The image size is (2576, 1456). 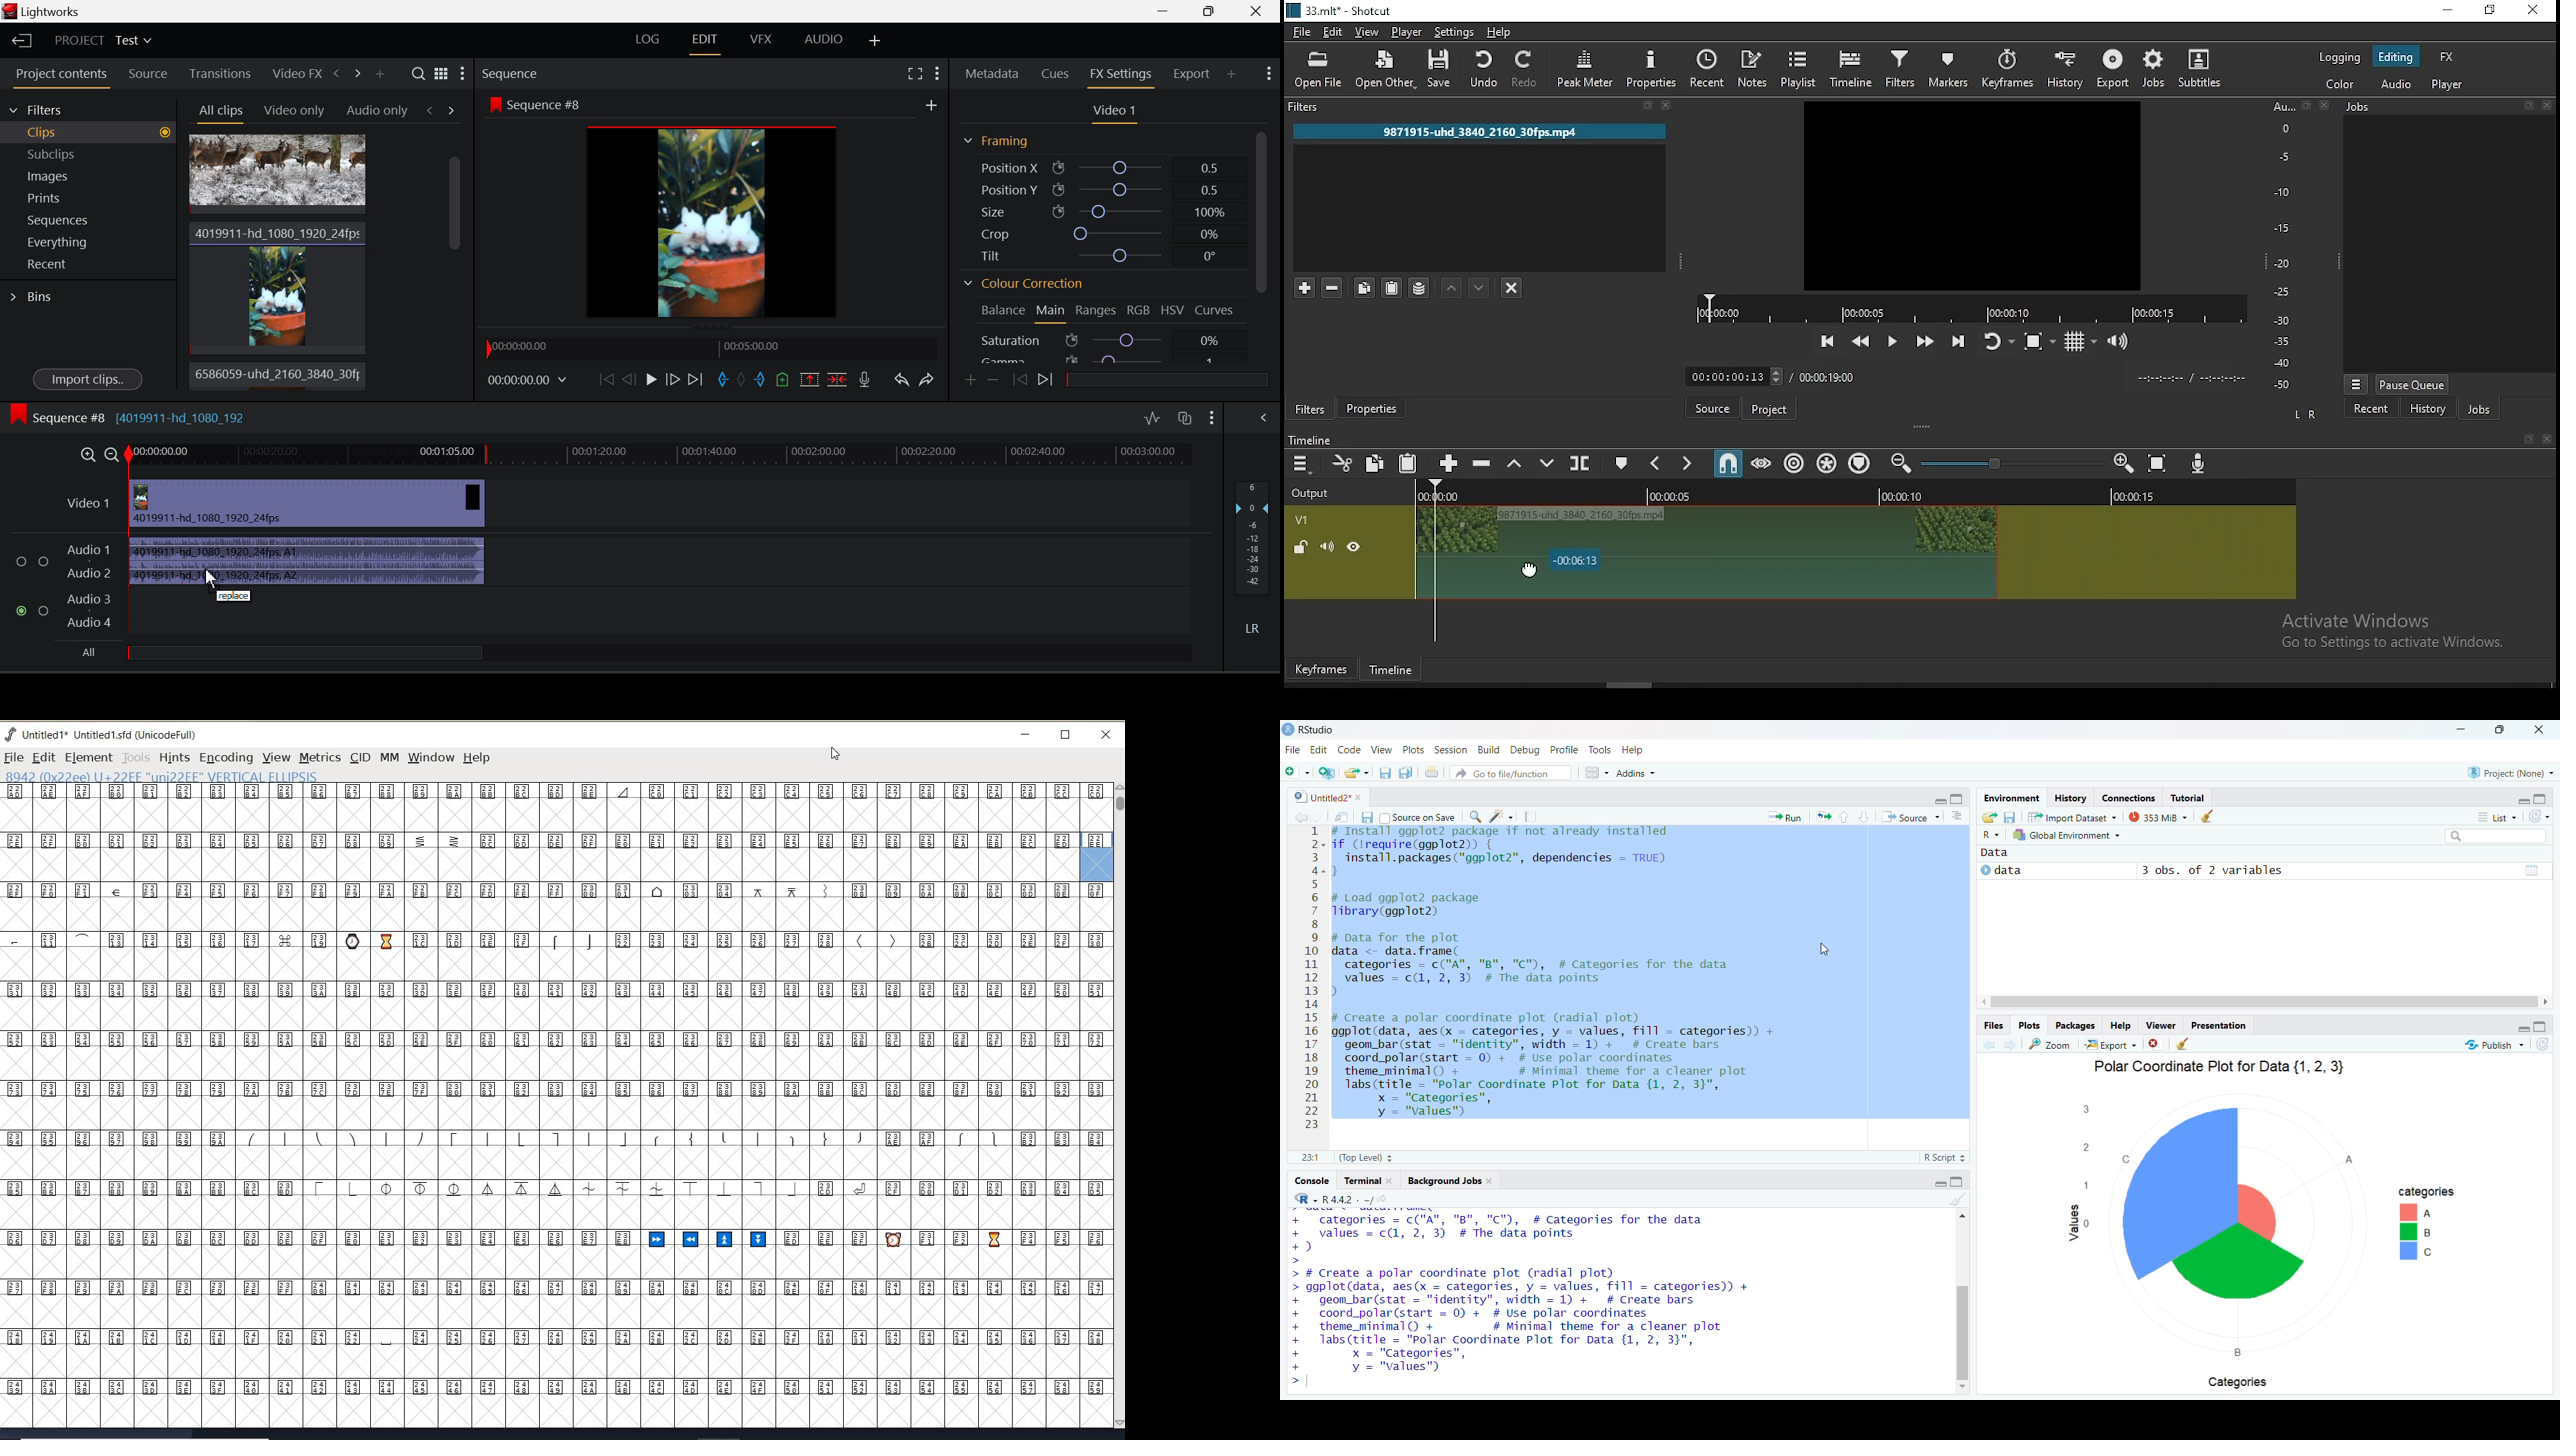 What do you see at coordinates (336, 75) in the screenshot?
I see `Previous Panel` at bounding box center [336, 75].